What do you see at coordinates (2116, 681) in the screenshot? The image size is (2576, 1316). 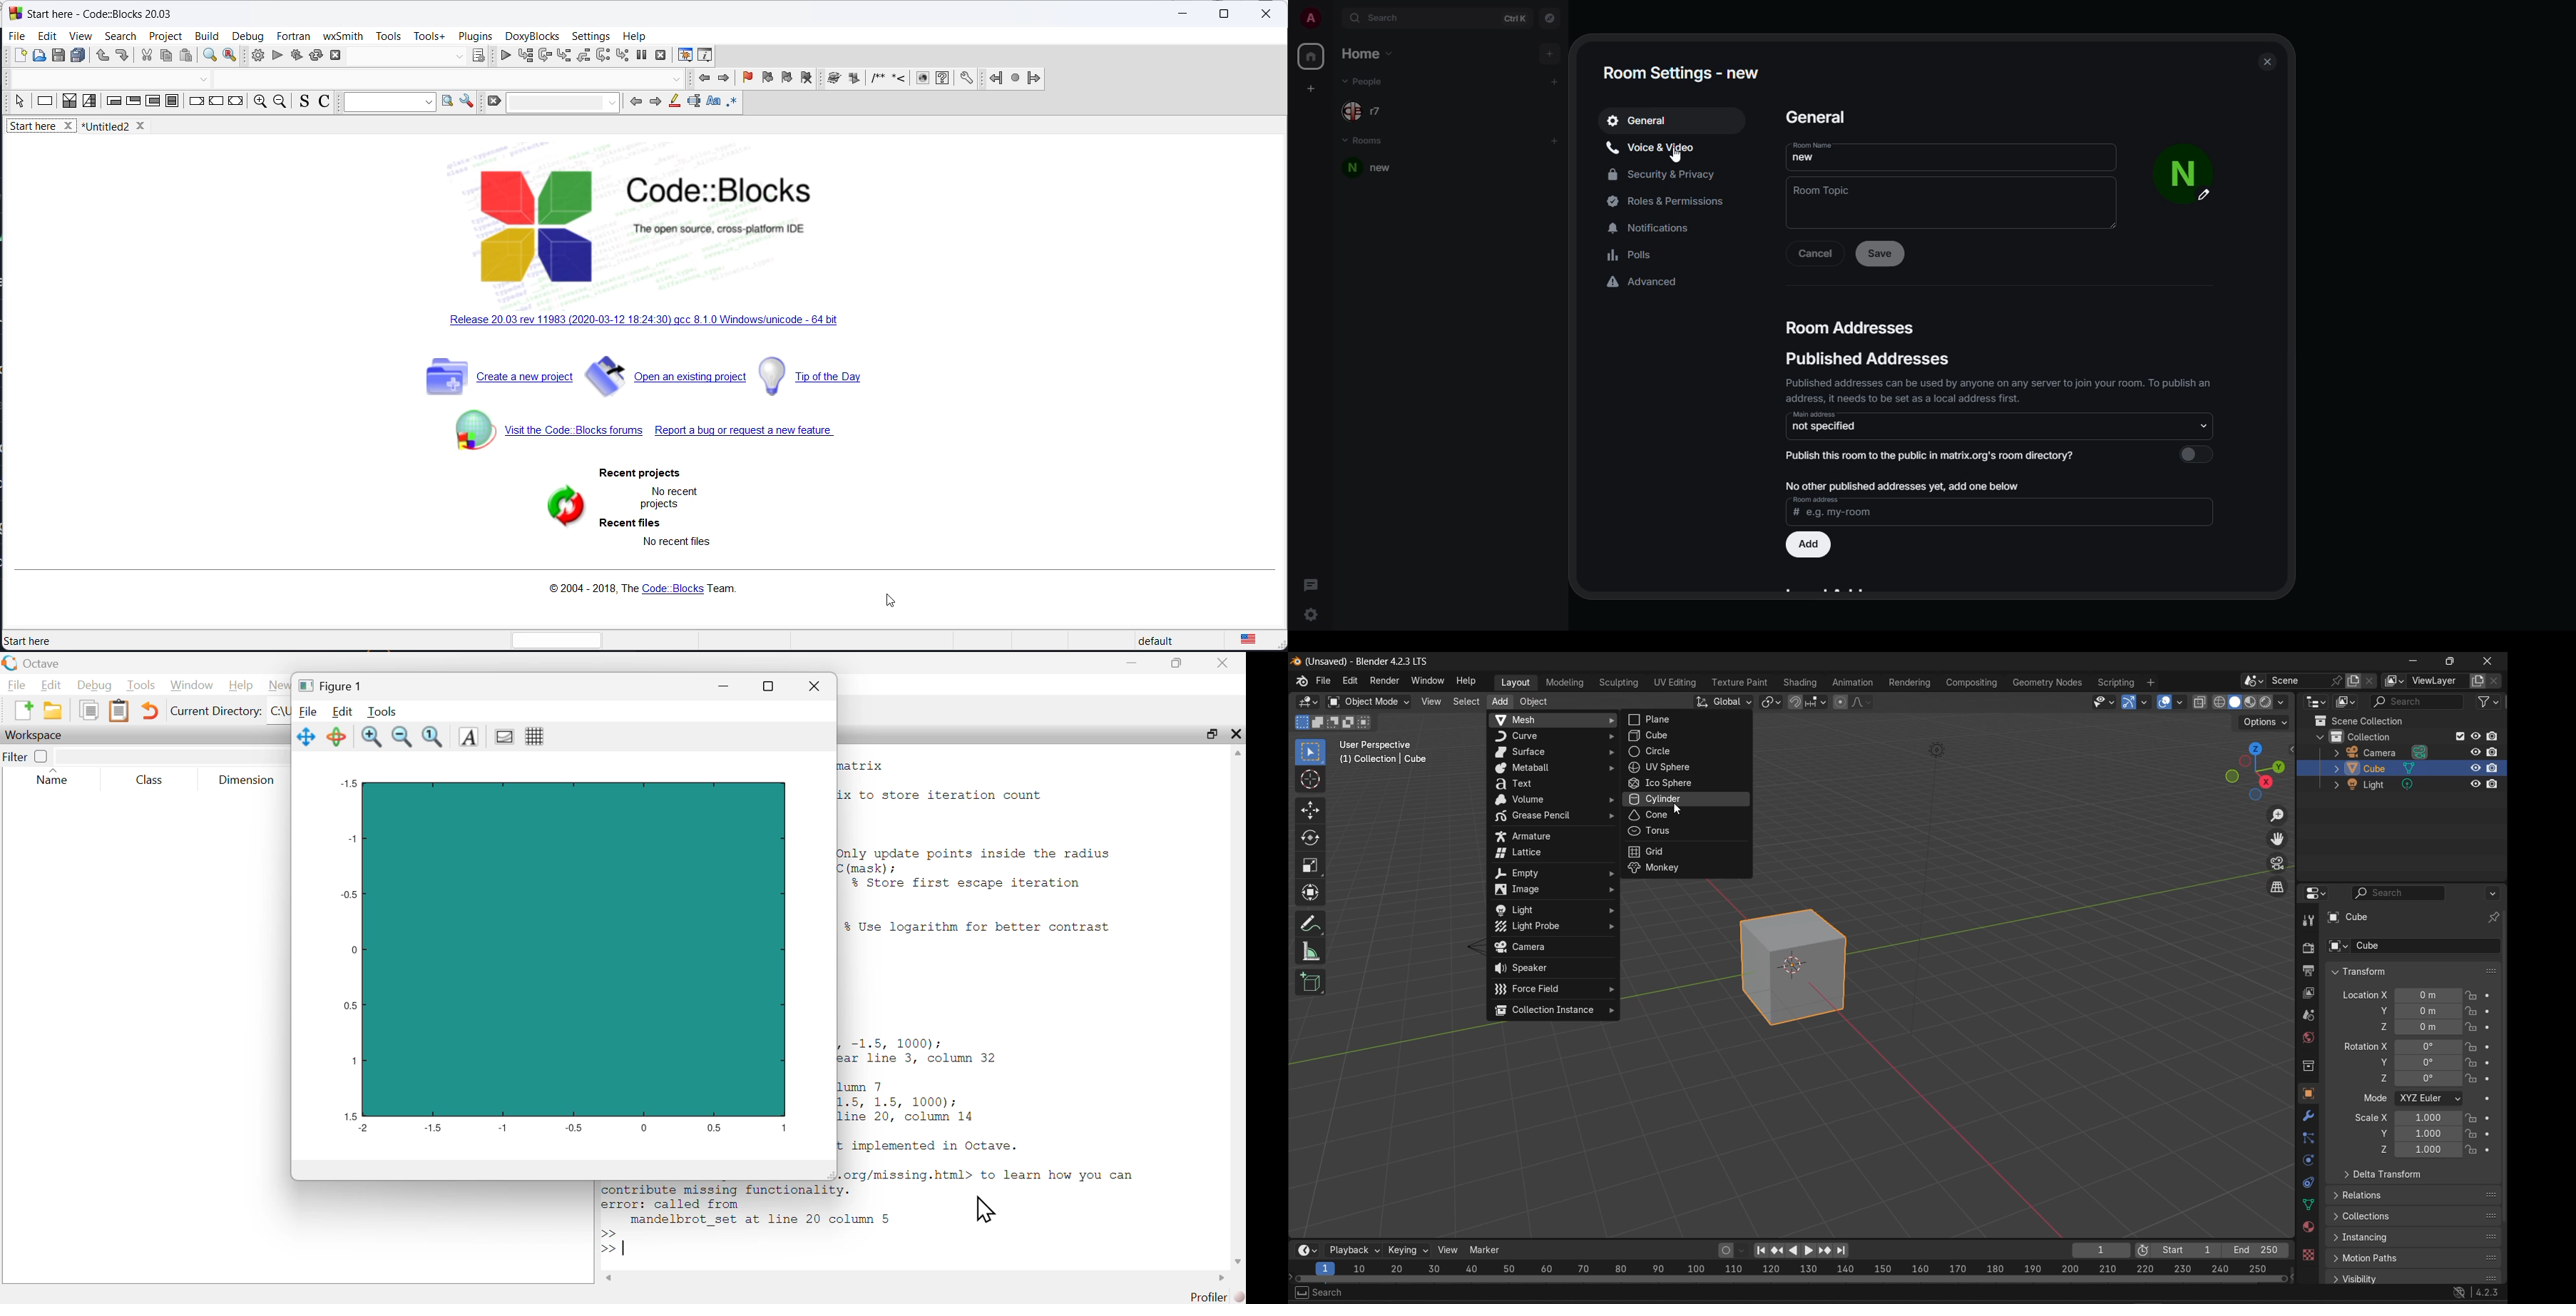 I see `scripting` at bounding box center [2116, 681].